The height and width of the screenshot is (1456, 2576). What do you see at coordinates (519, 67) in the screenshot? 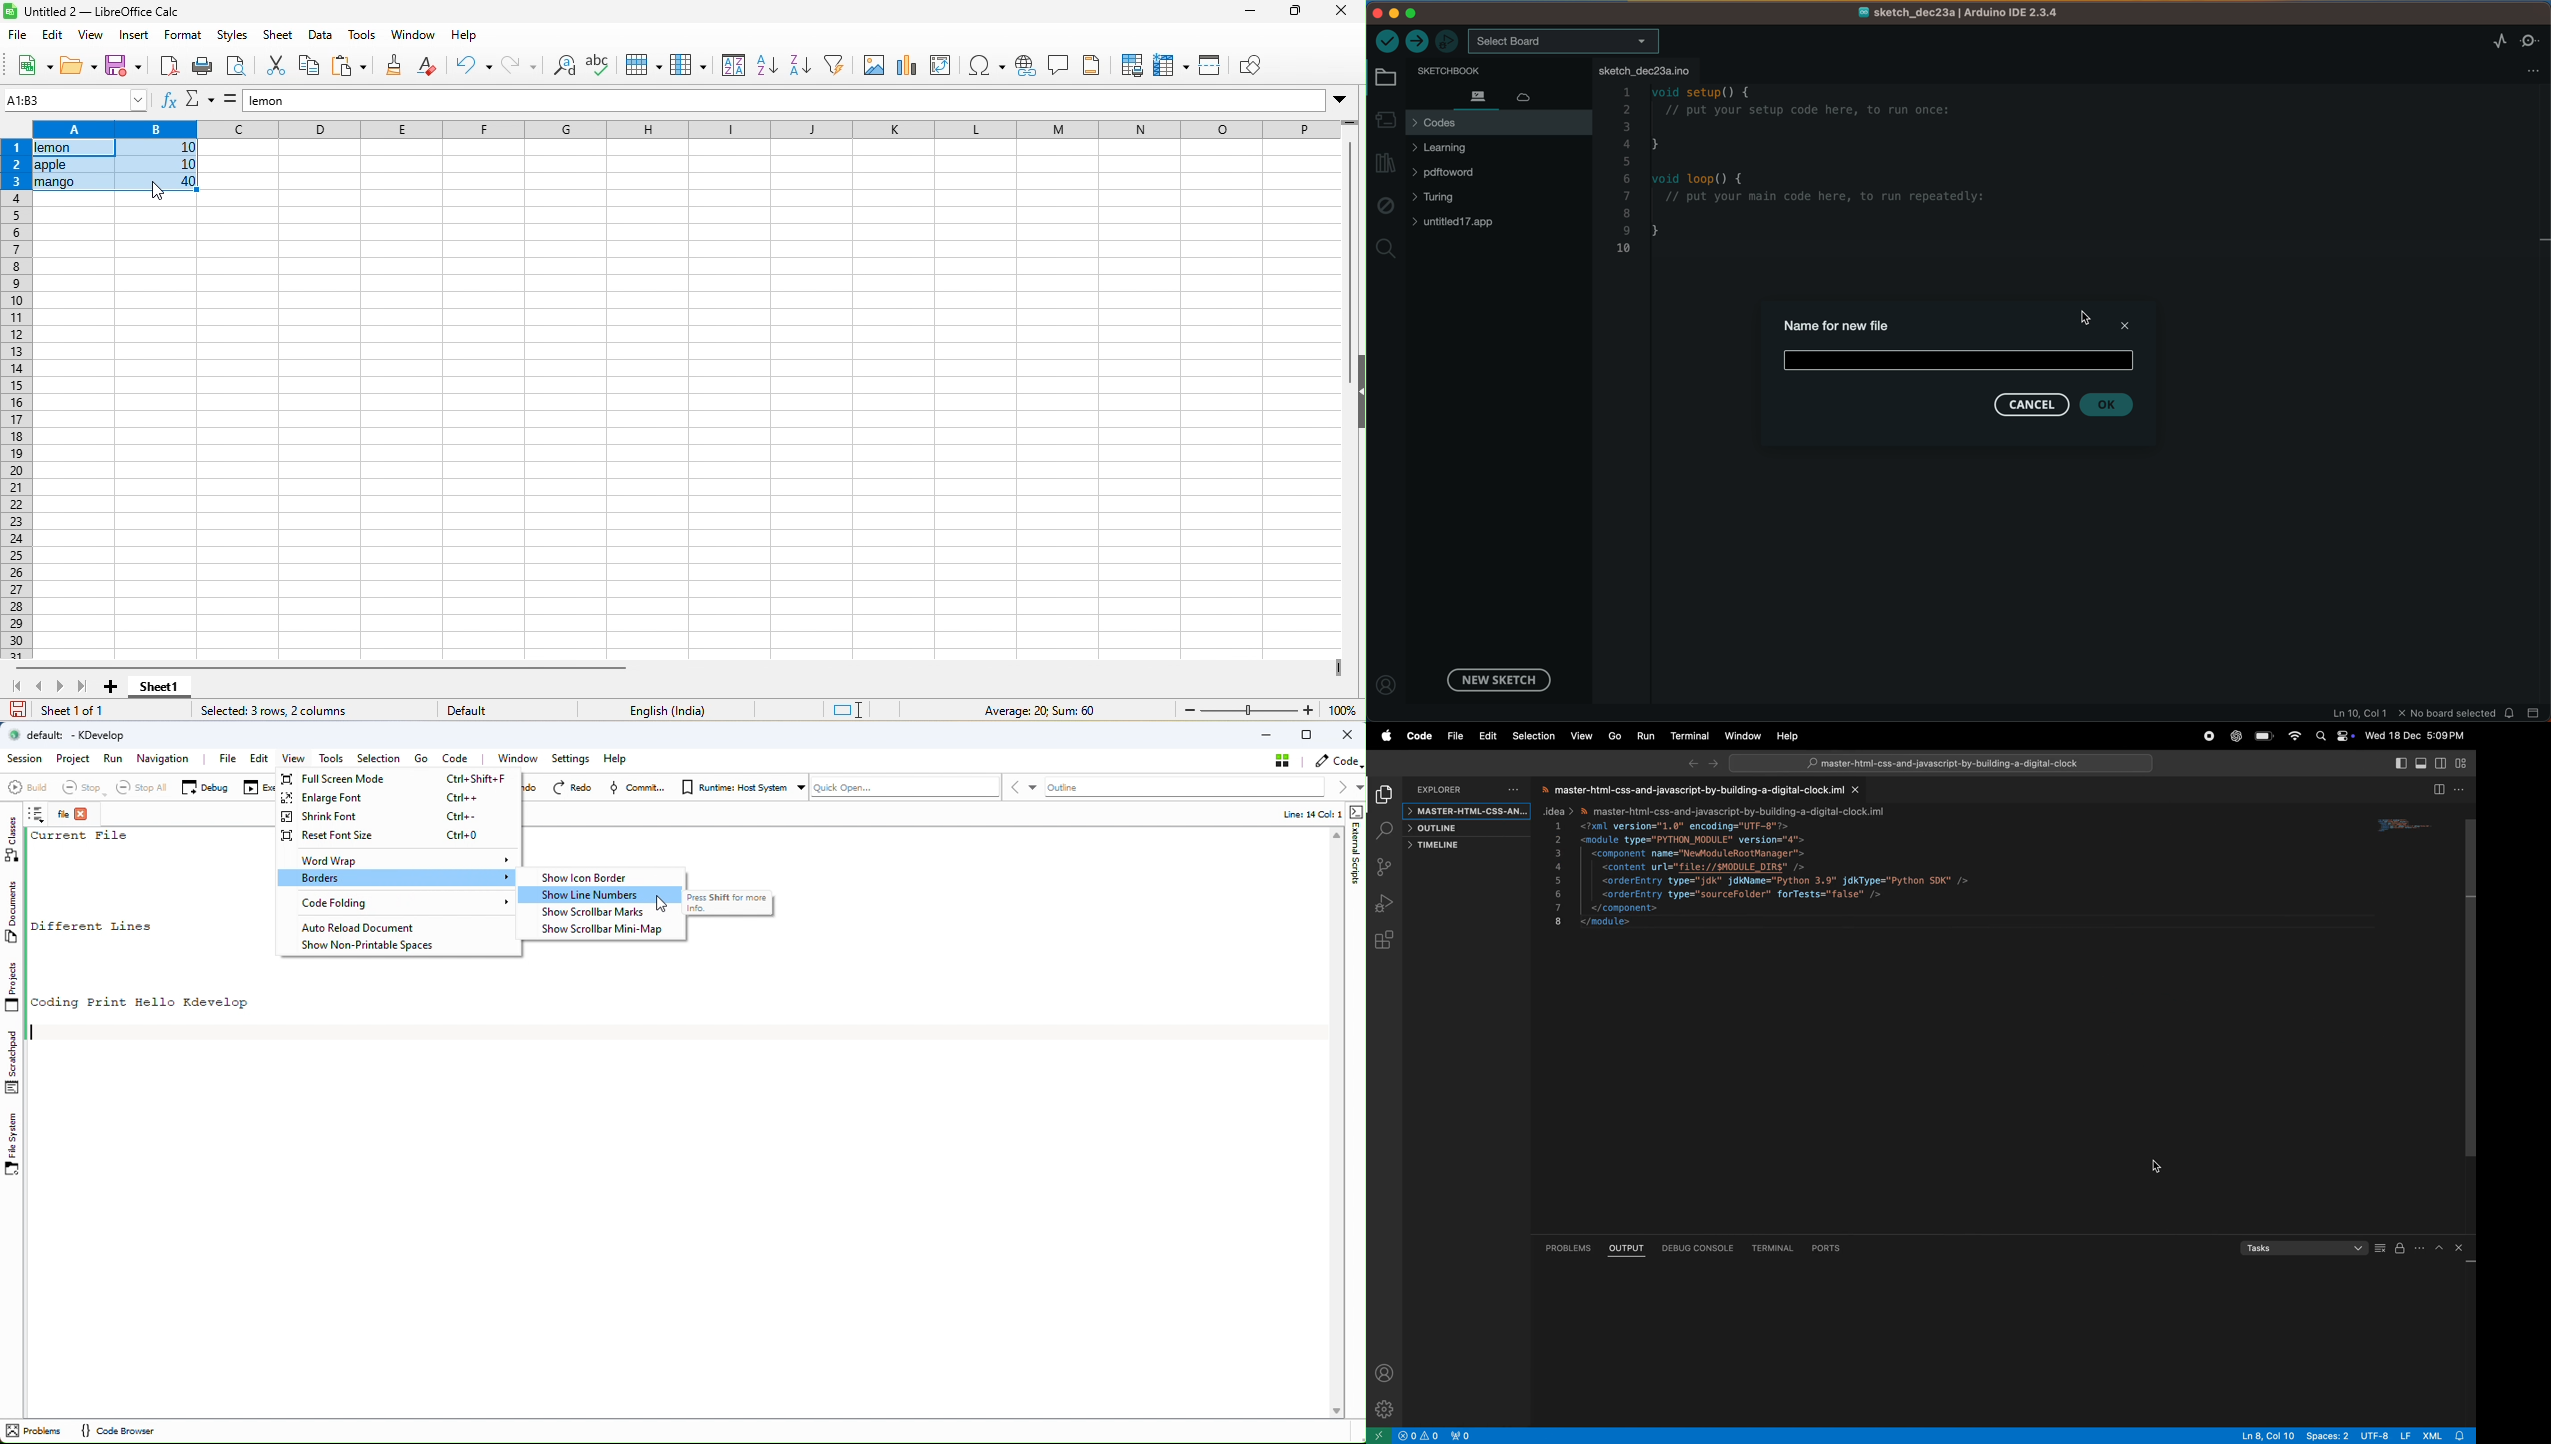
I see `redo` at bounding box center [519, 67].